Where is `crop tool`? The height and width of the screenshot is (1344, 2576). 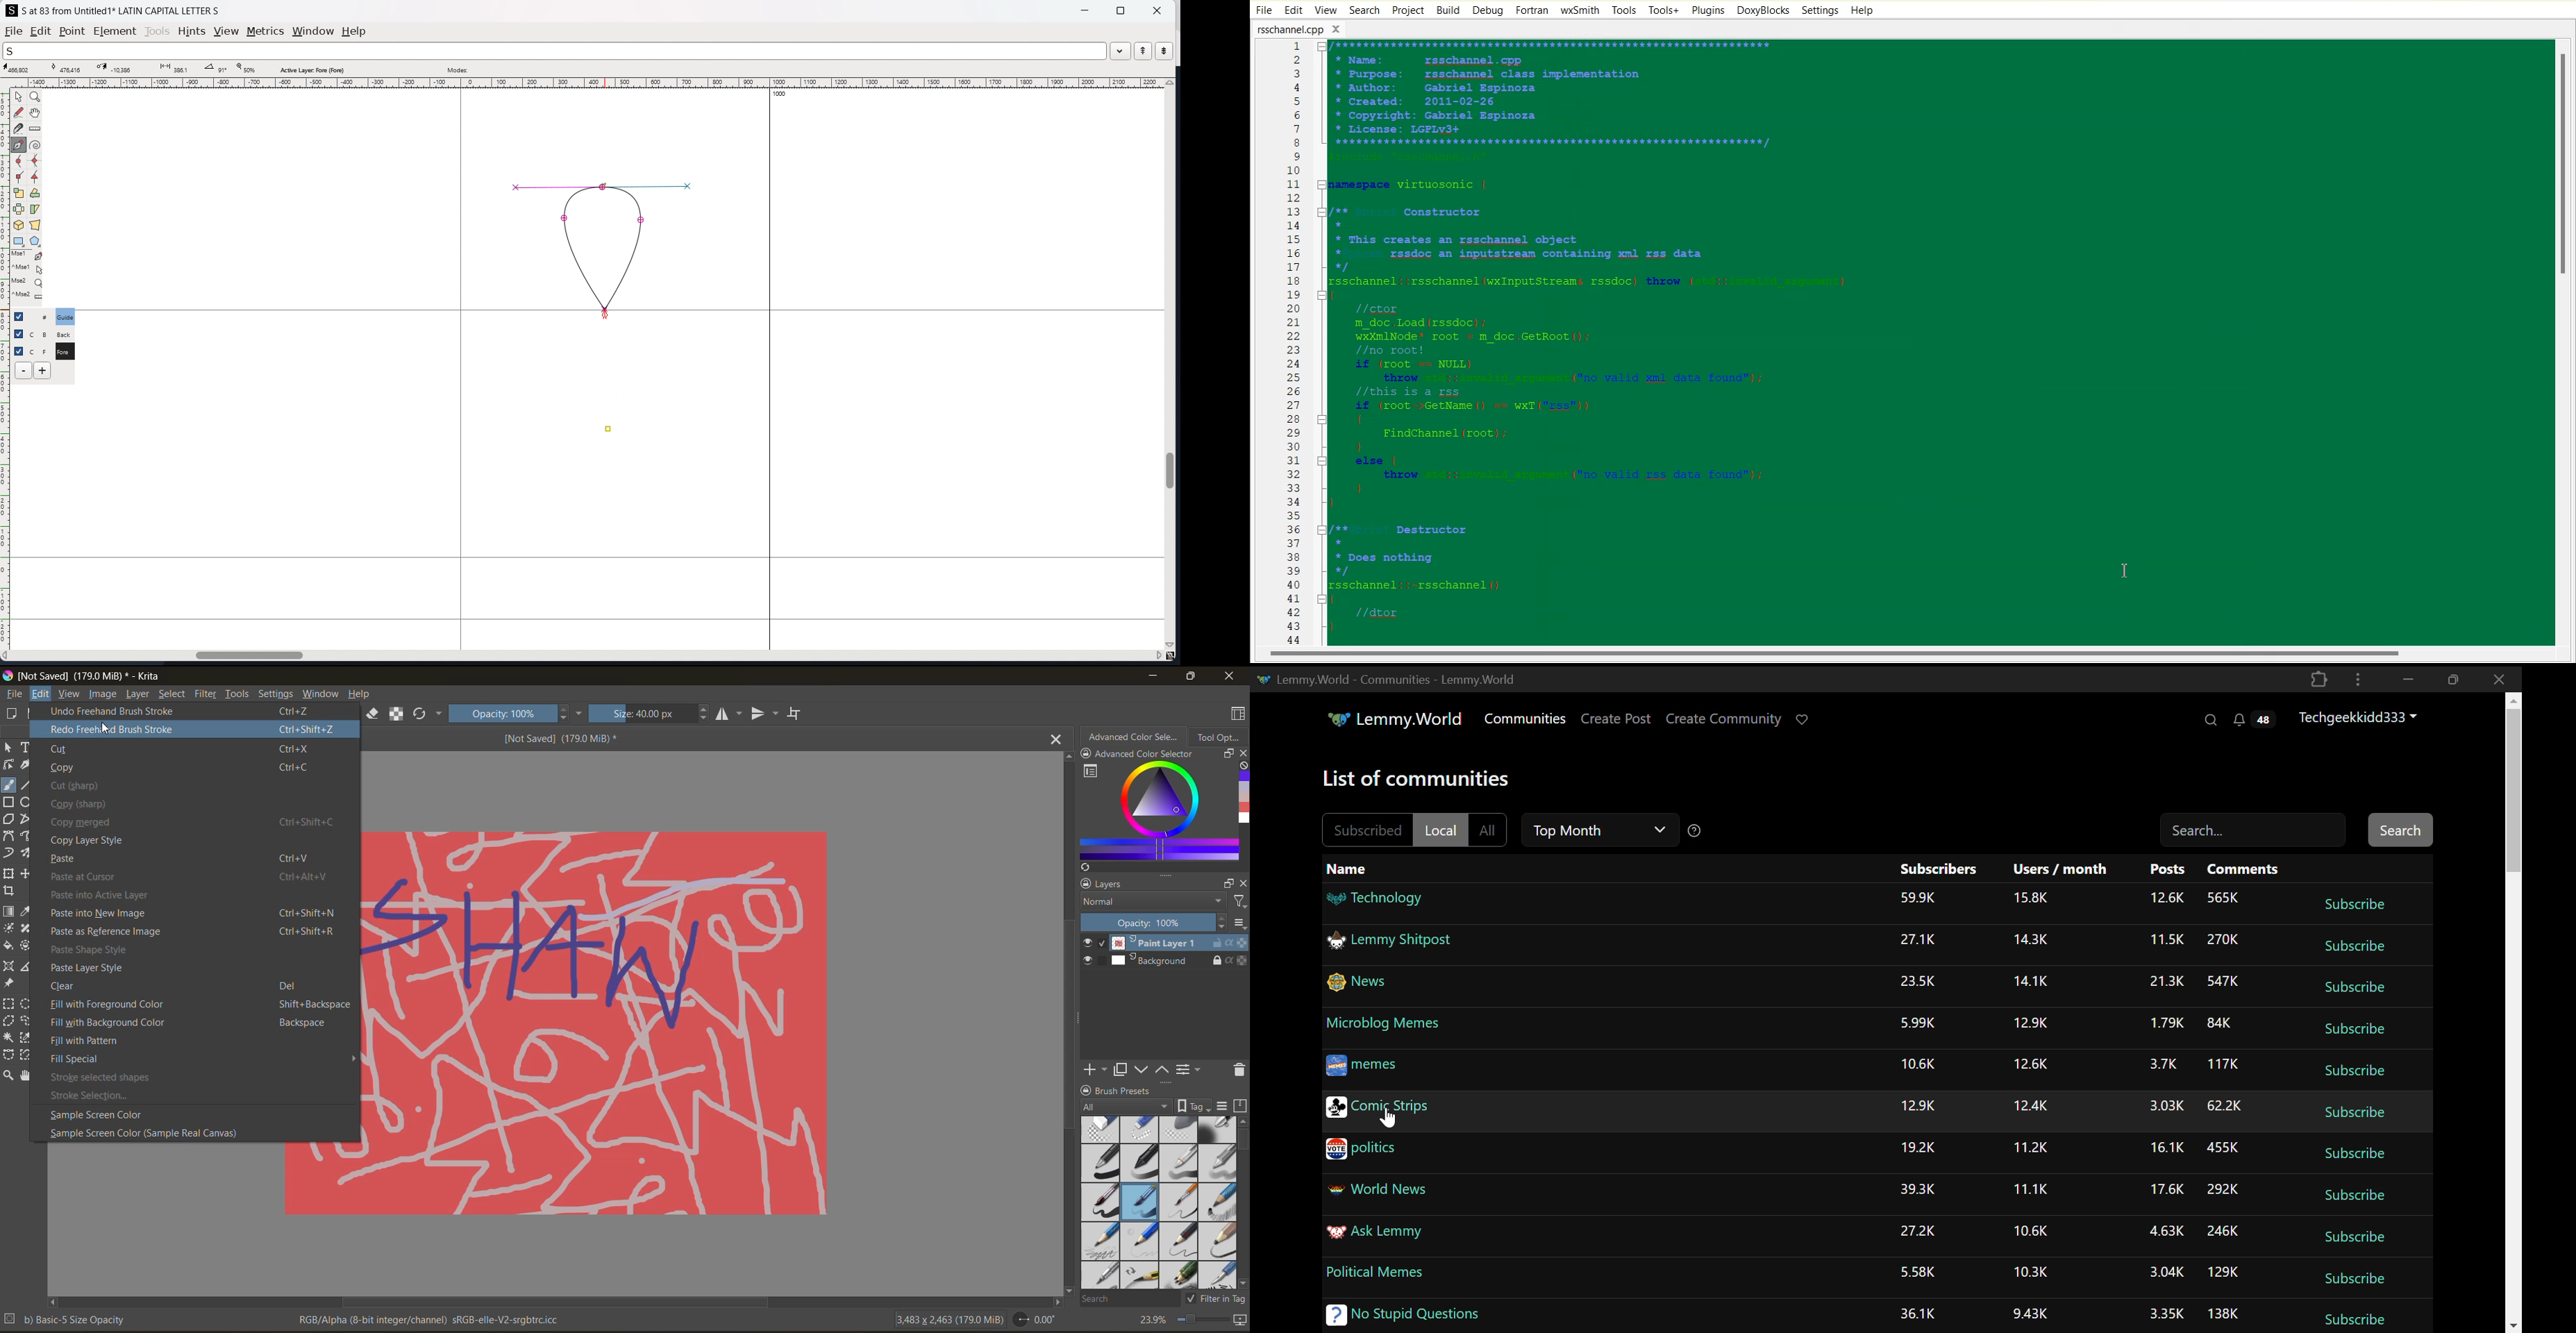 crop tool is located at coordinates (10, 891).